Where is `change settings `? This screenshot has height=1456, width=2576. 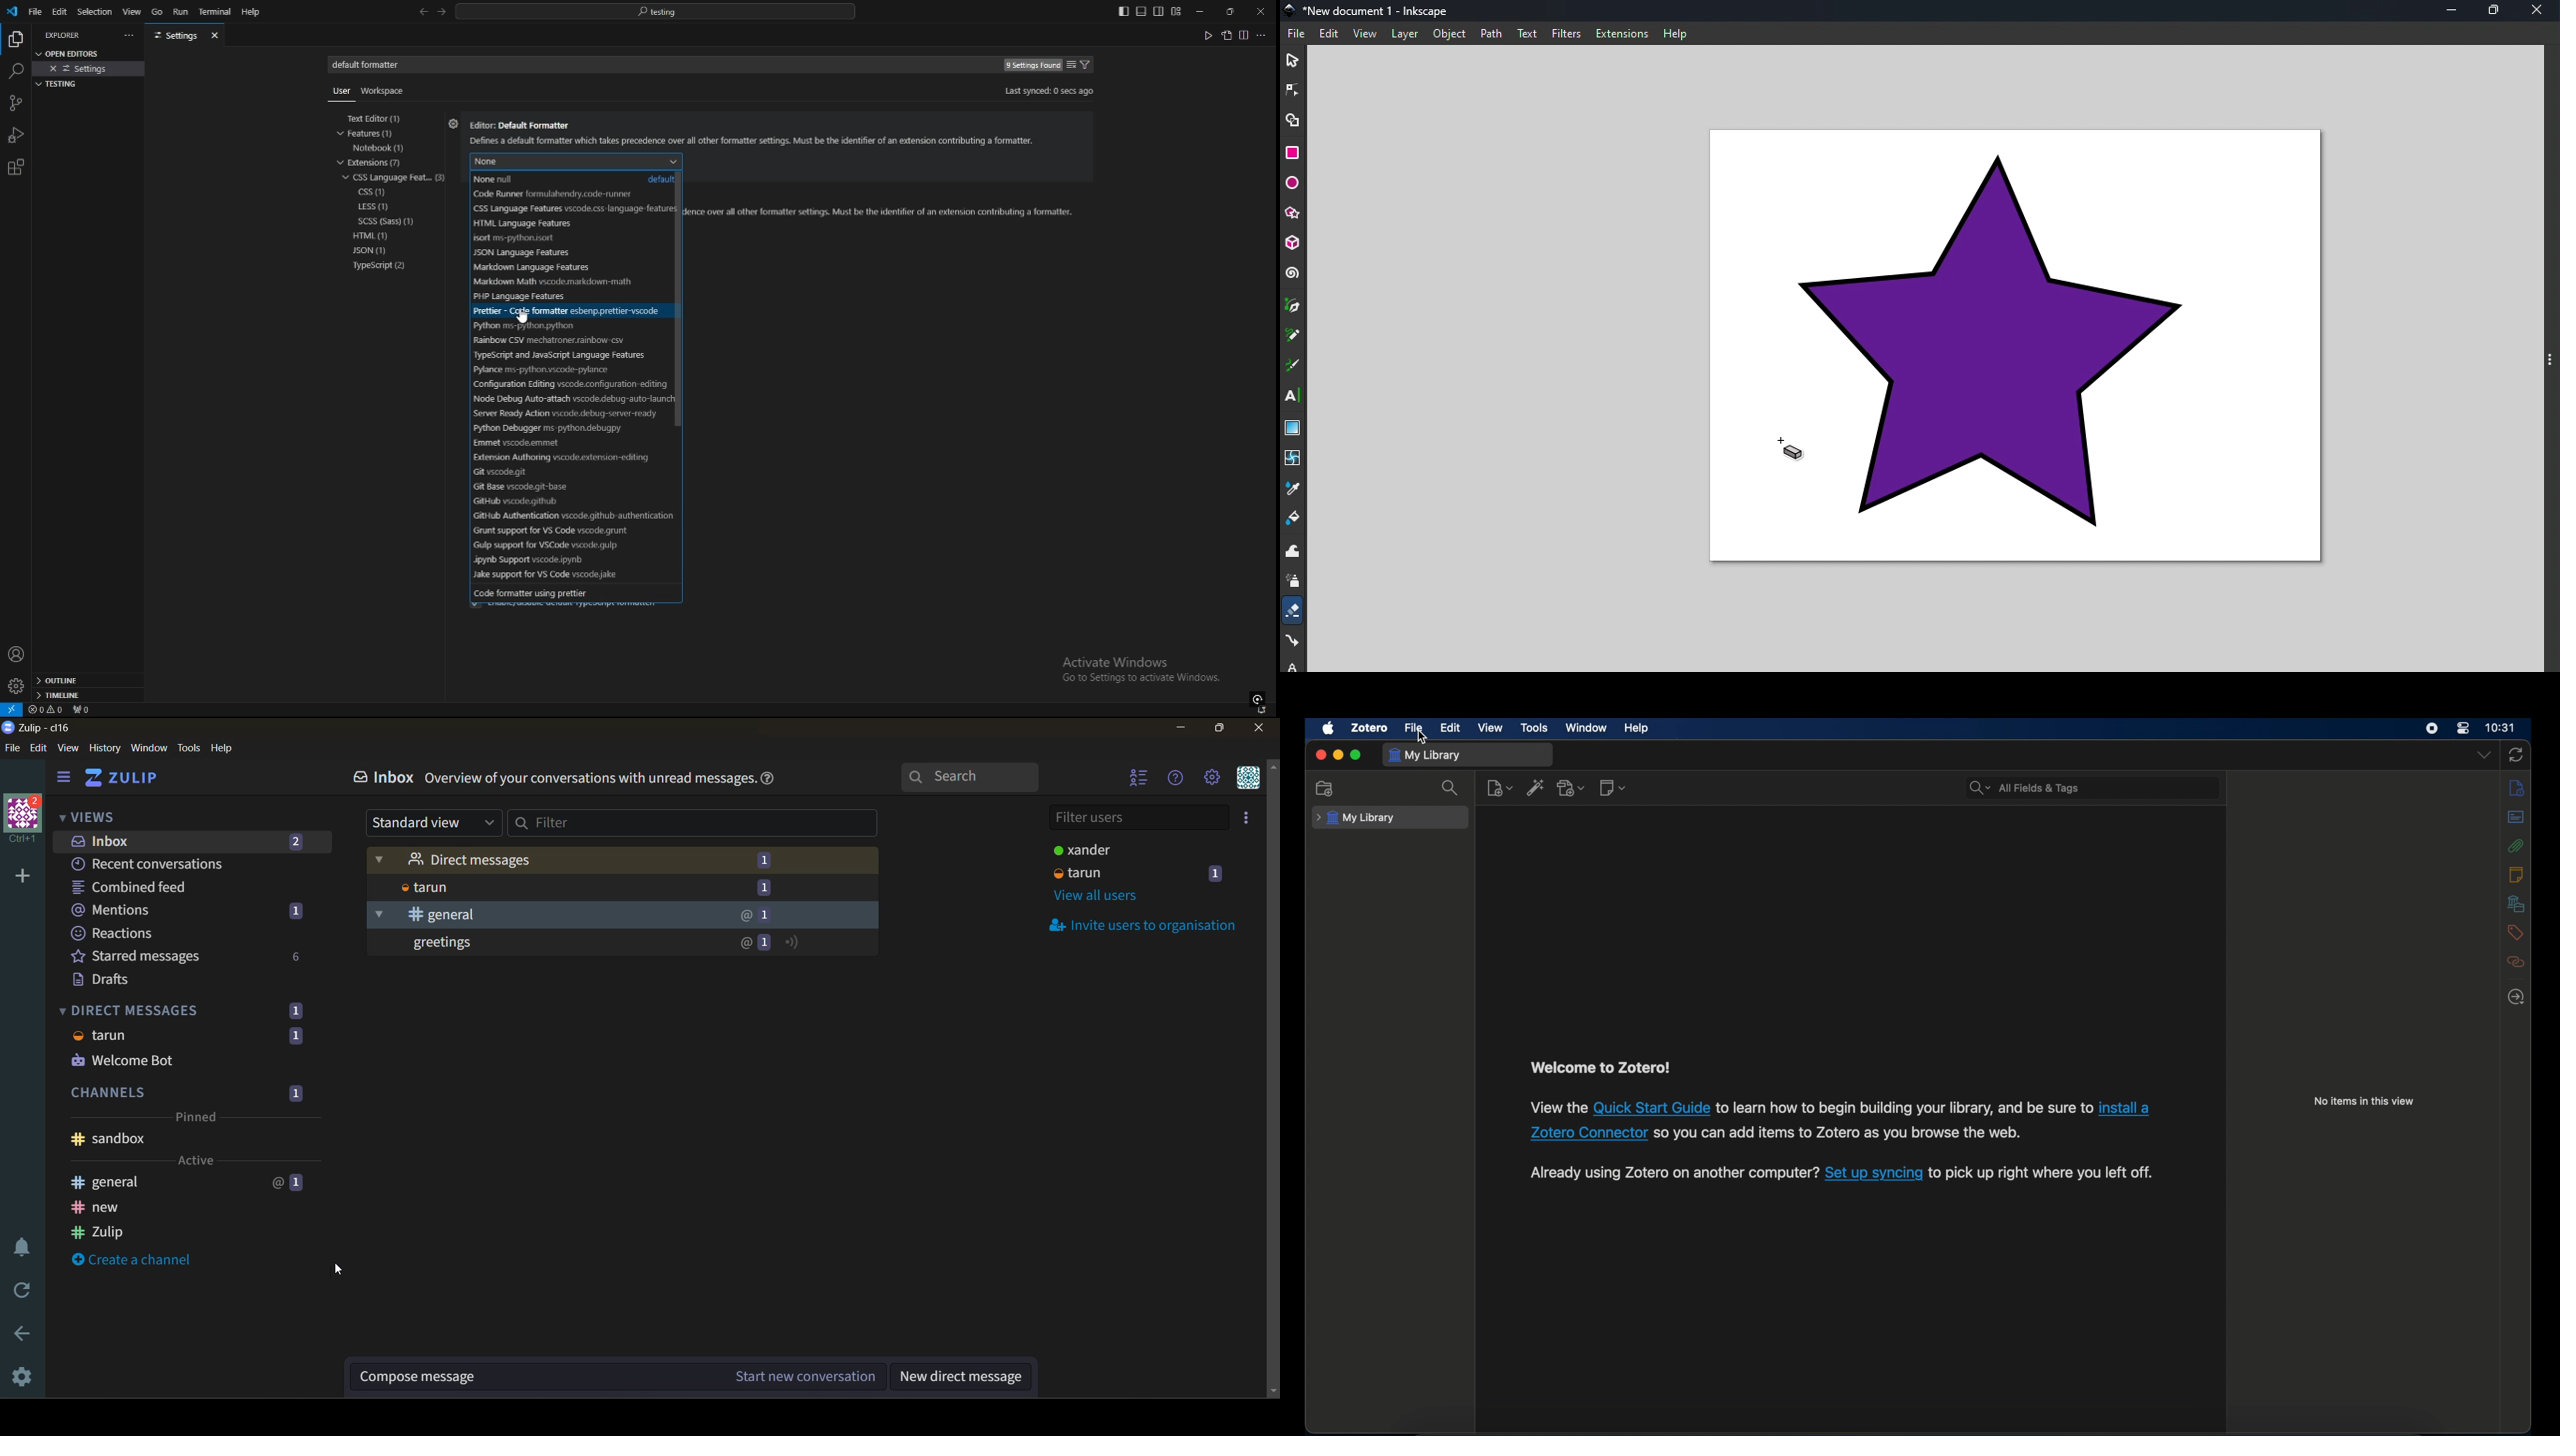 change settings  is located at coordinates (1071, 65).